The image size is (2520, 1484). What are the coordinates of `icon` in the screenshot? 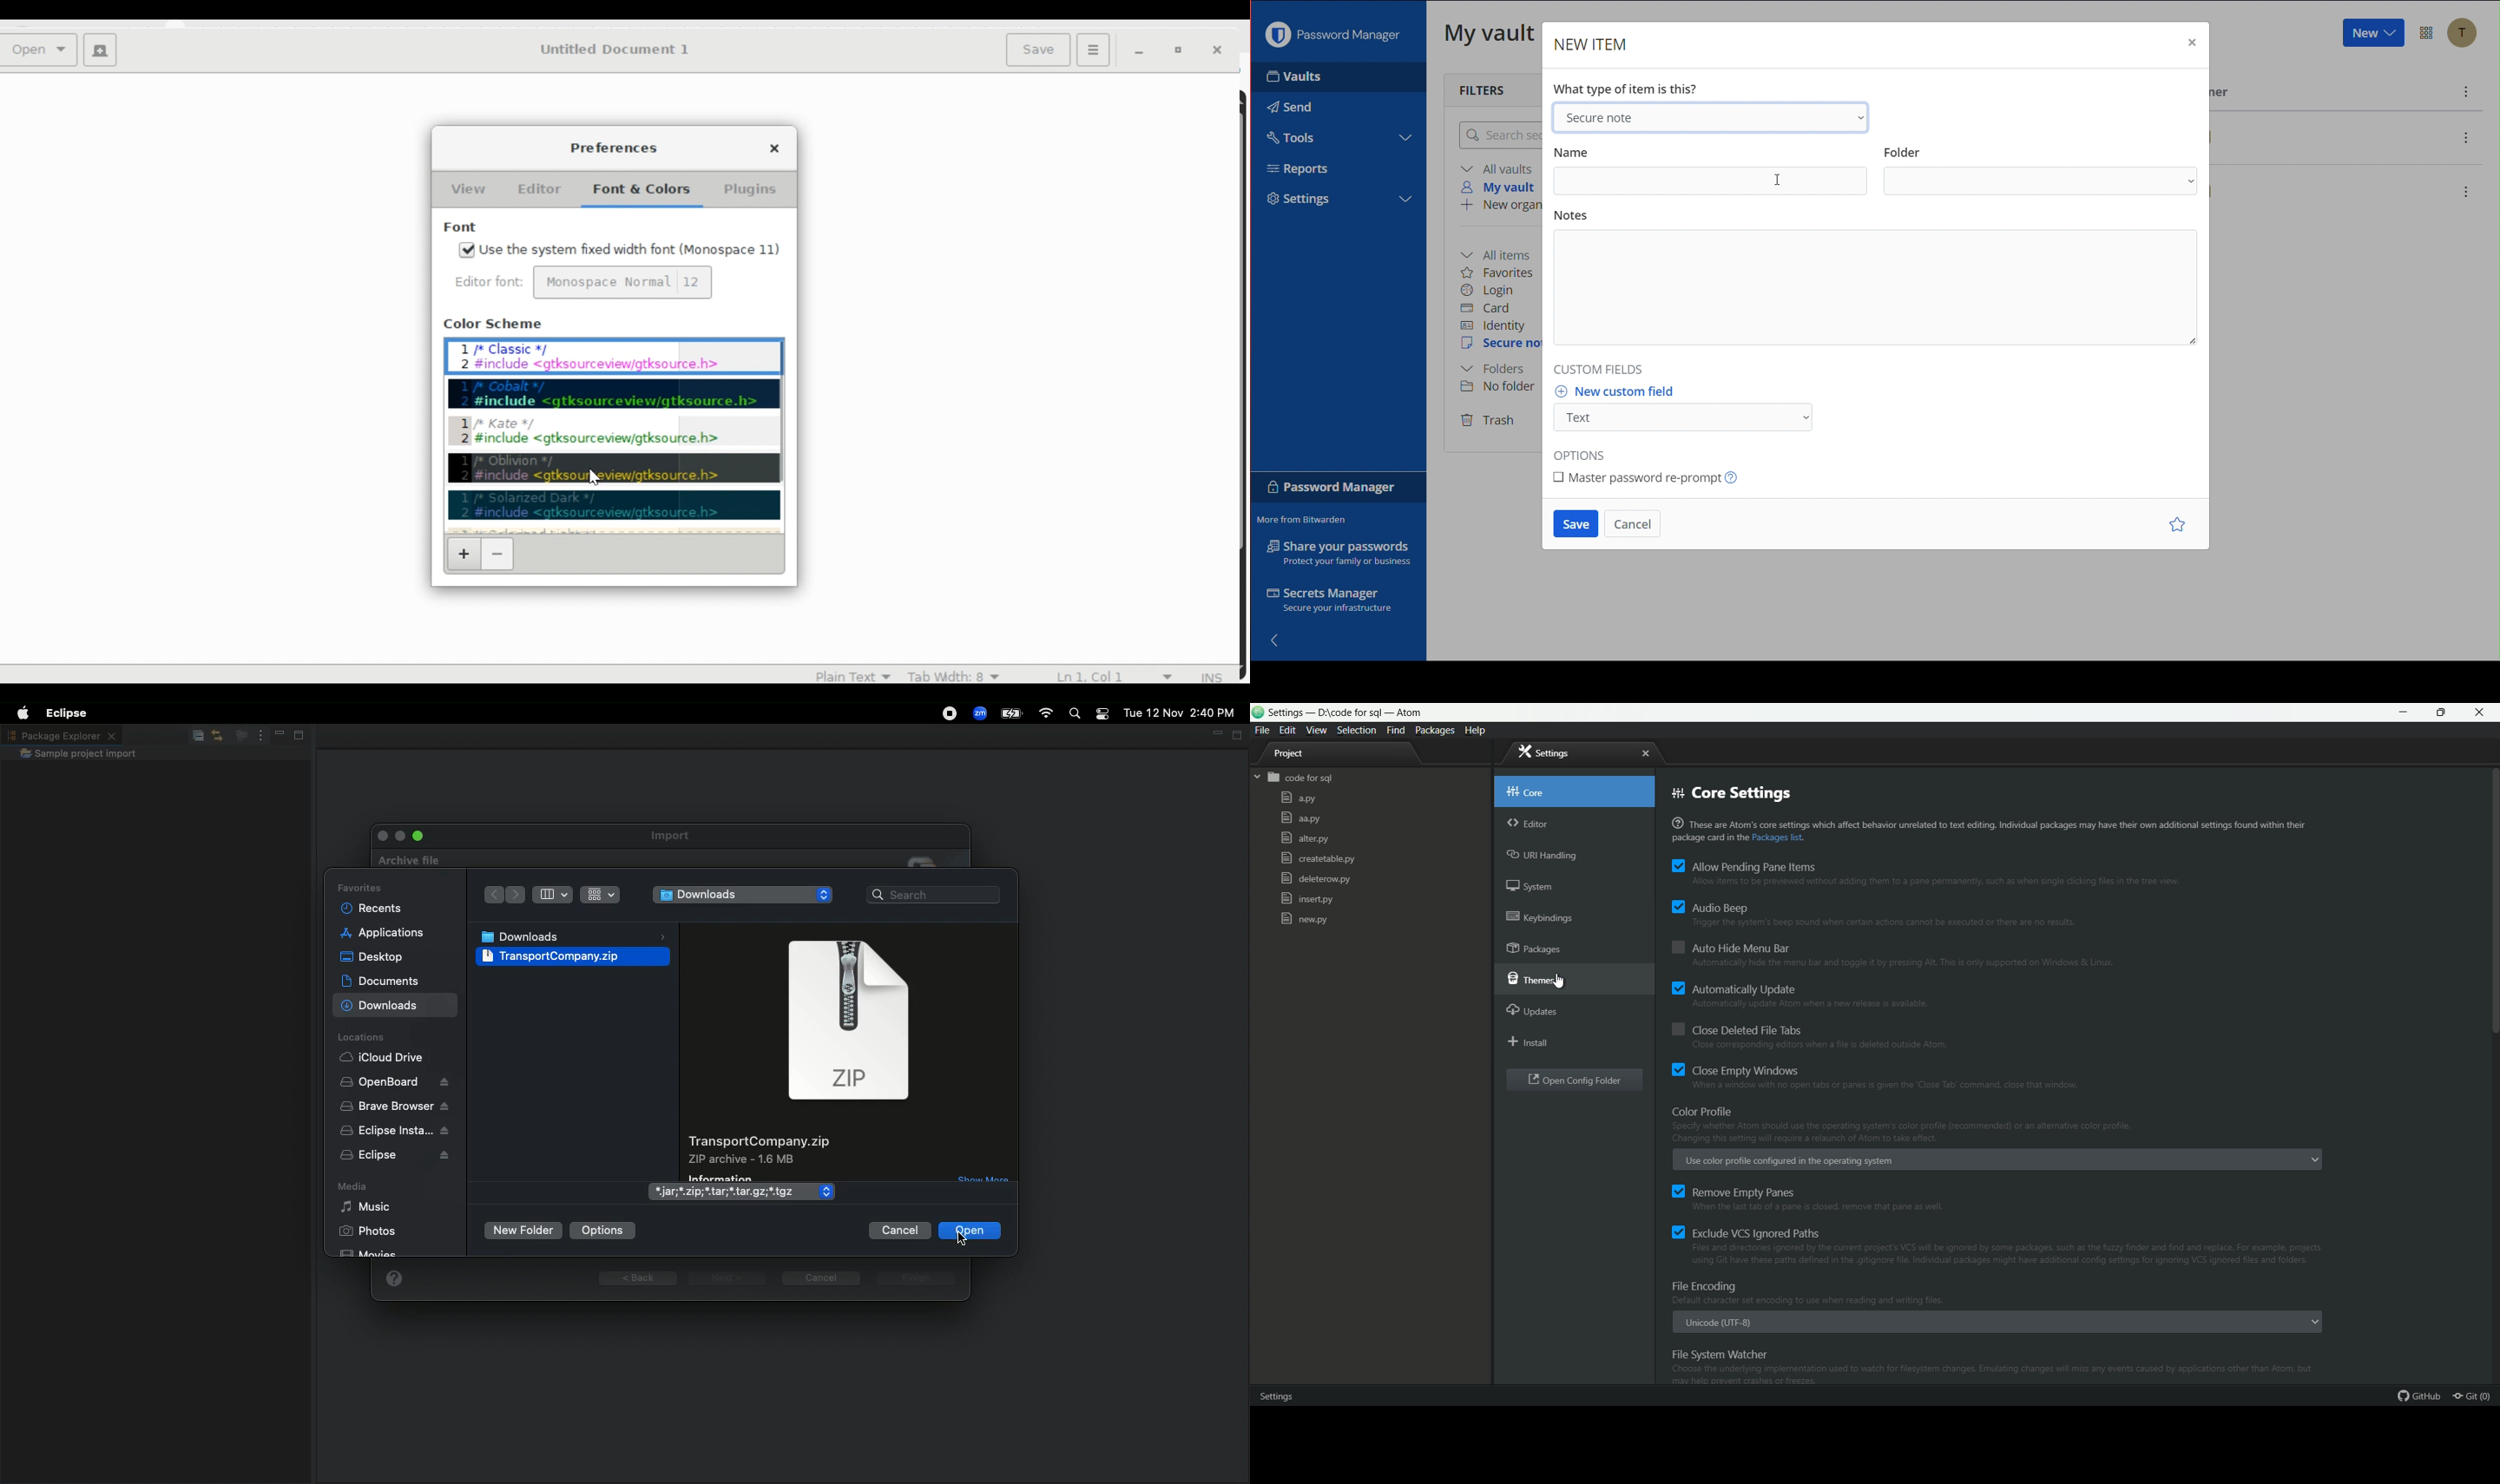 It's located at (926, 859).